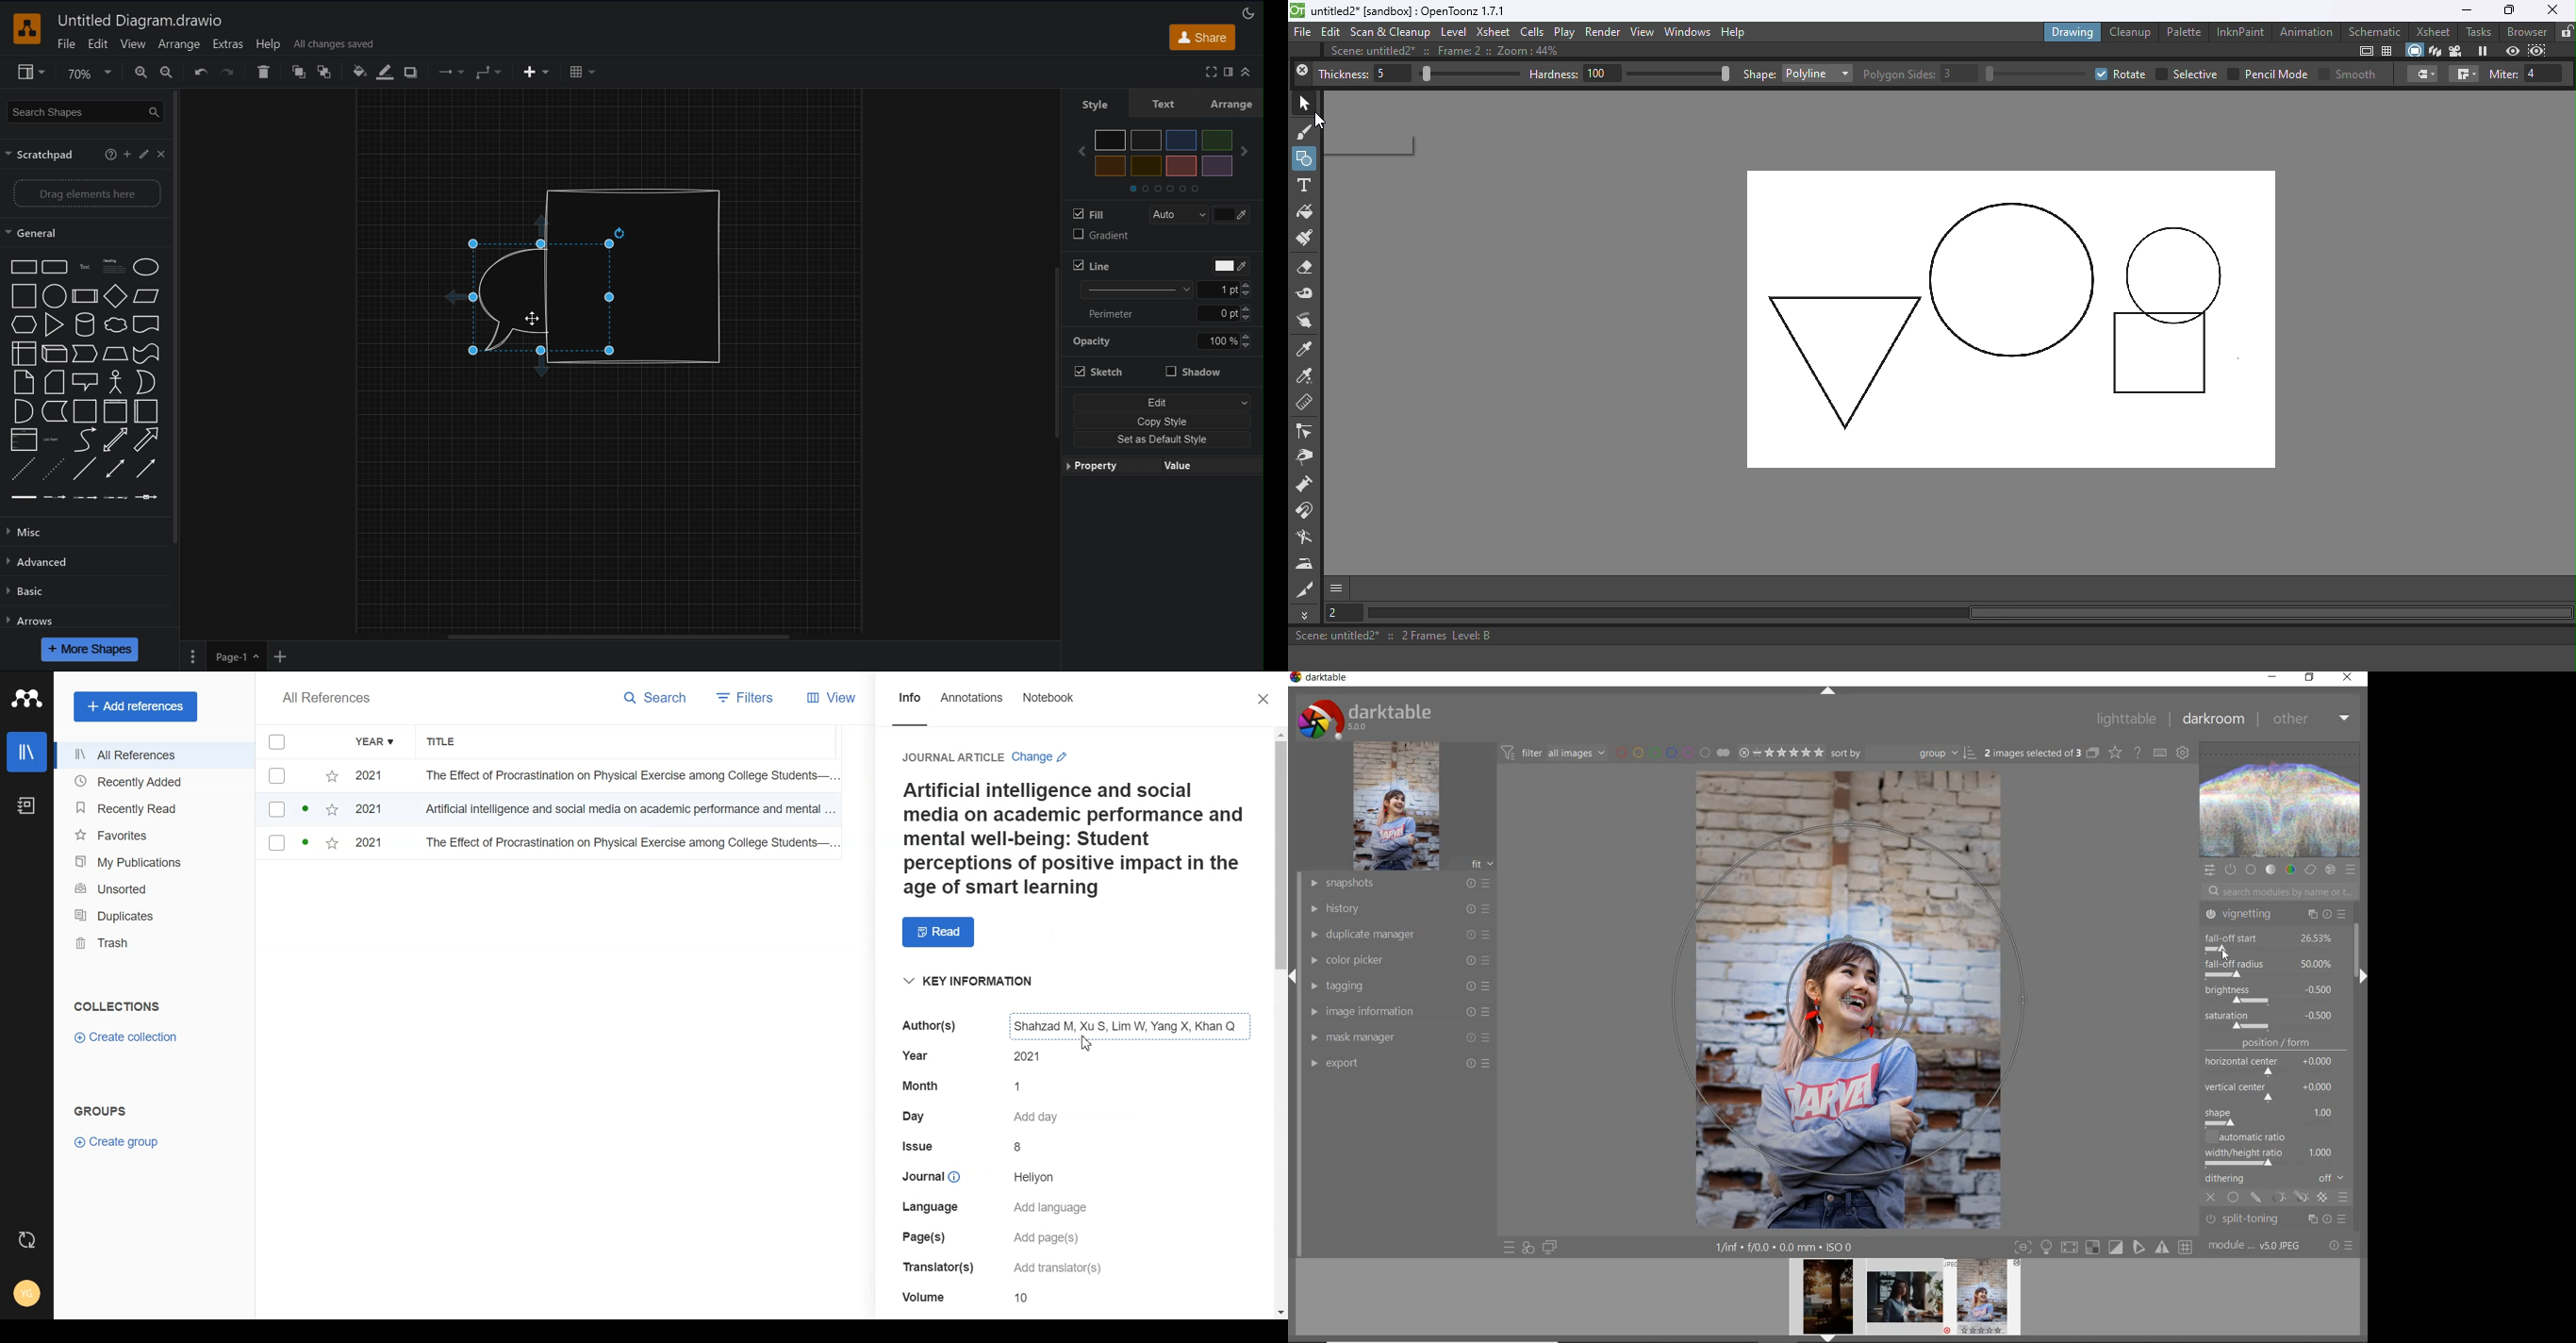 The image size is (2576, 1344). Describe the element at coordinates (154, 757) in the screenshot. I see `All References` at that location.